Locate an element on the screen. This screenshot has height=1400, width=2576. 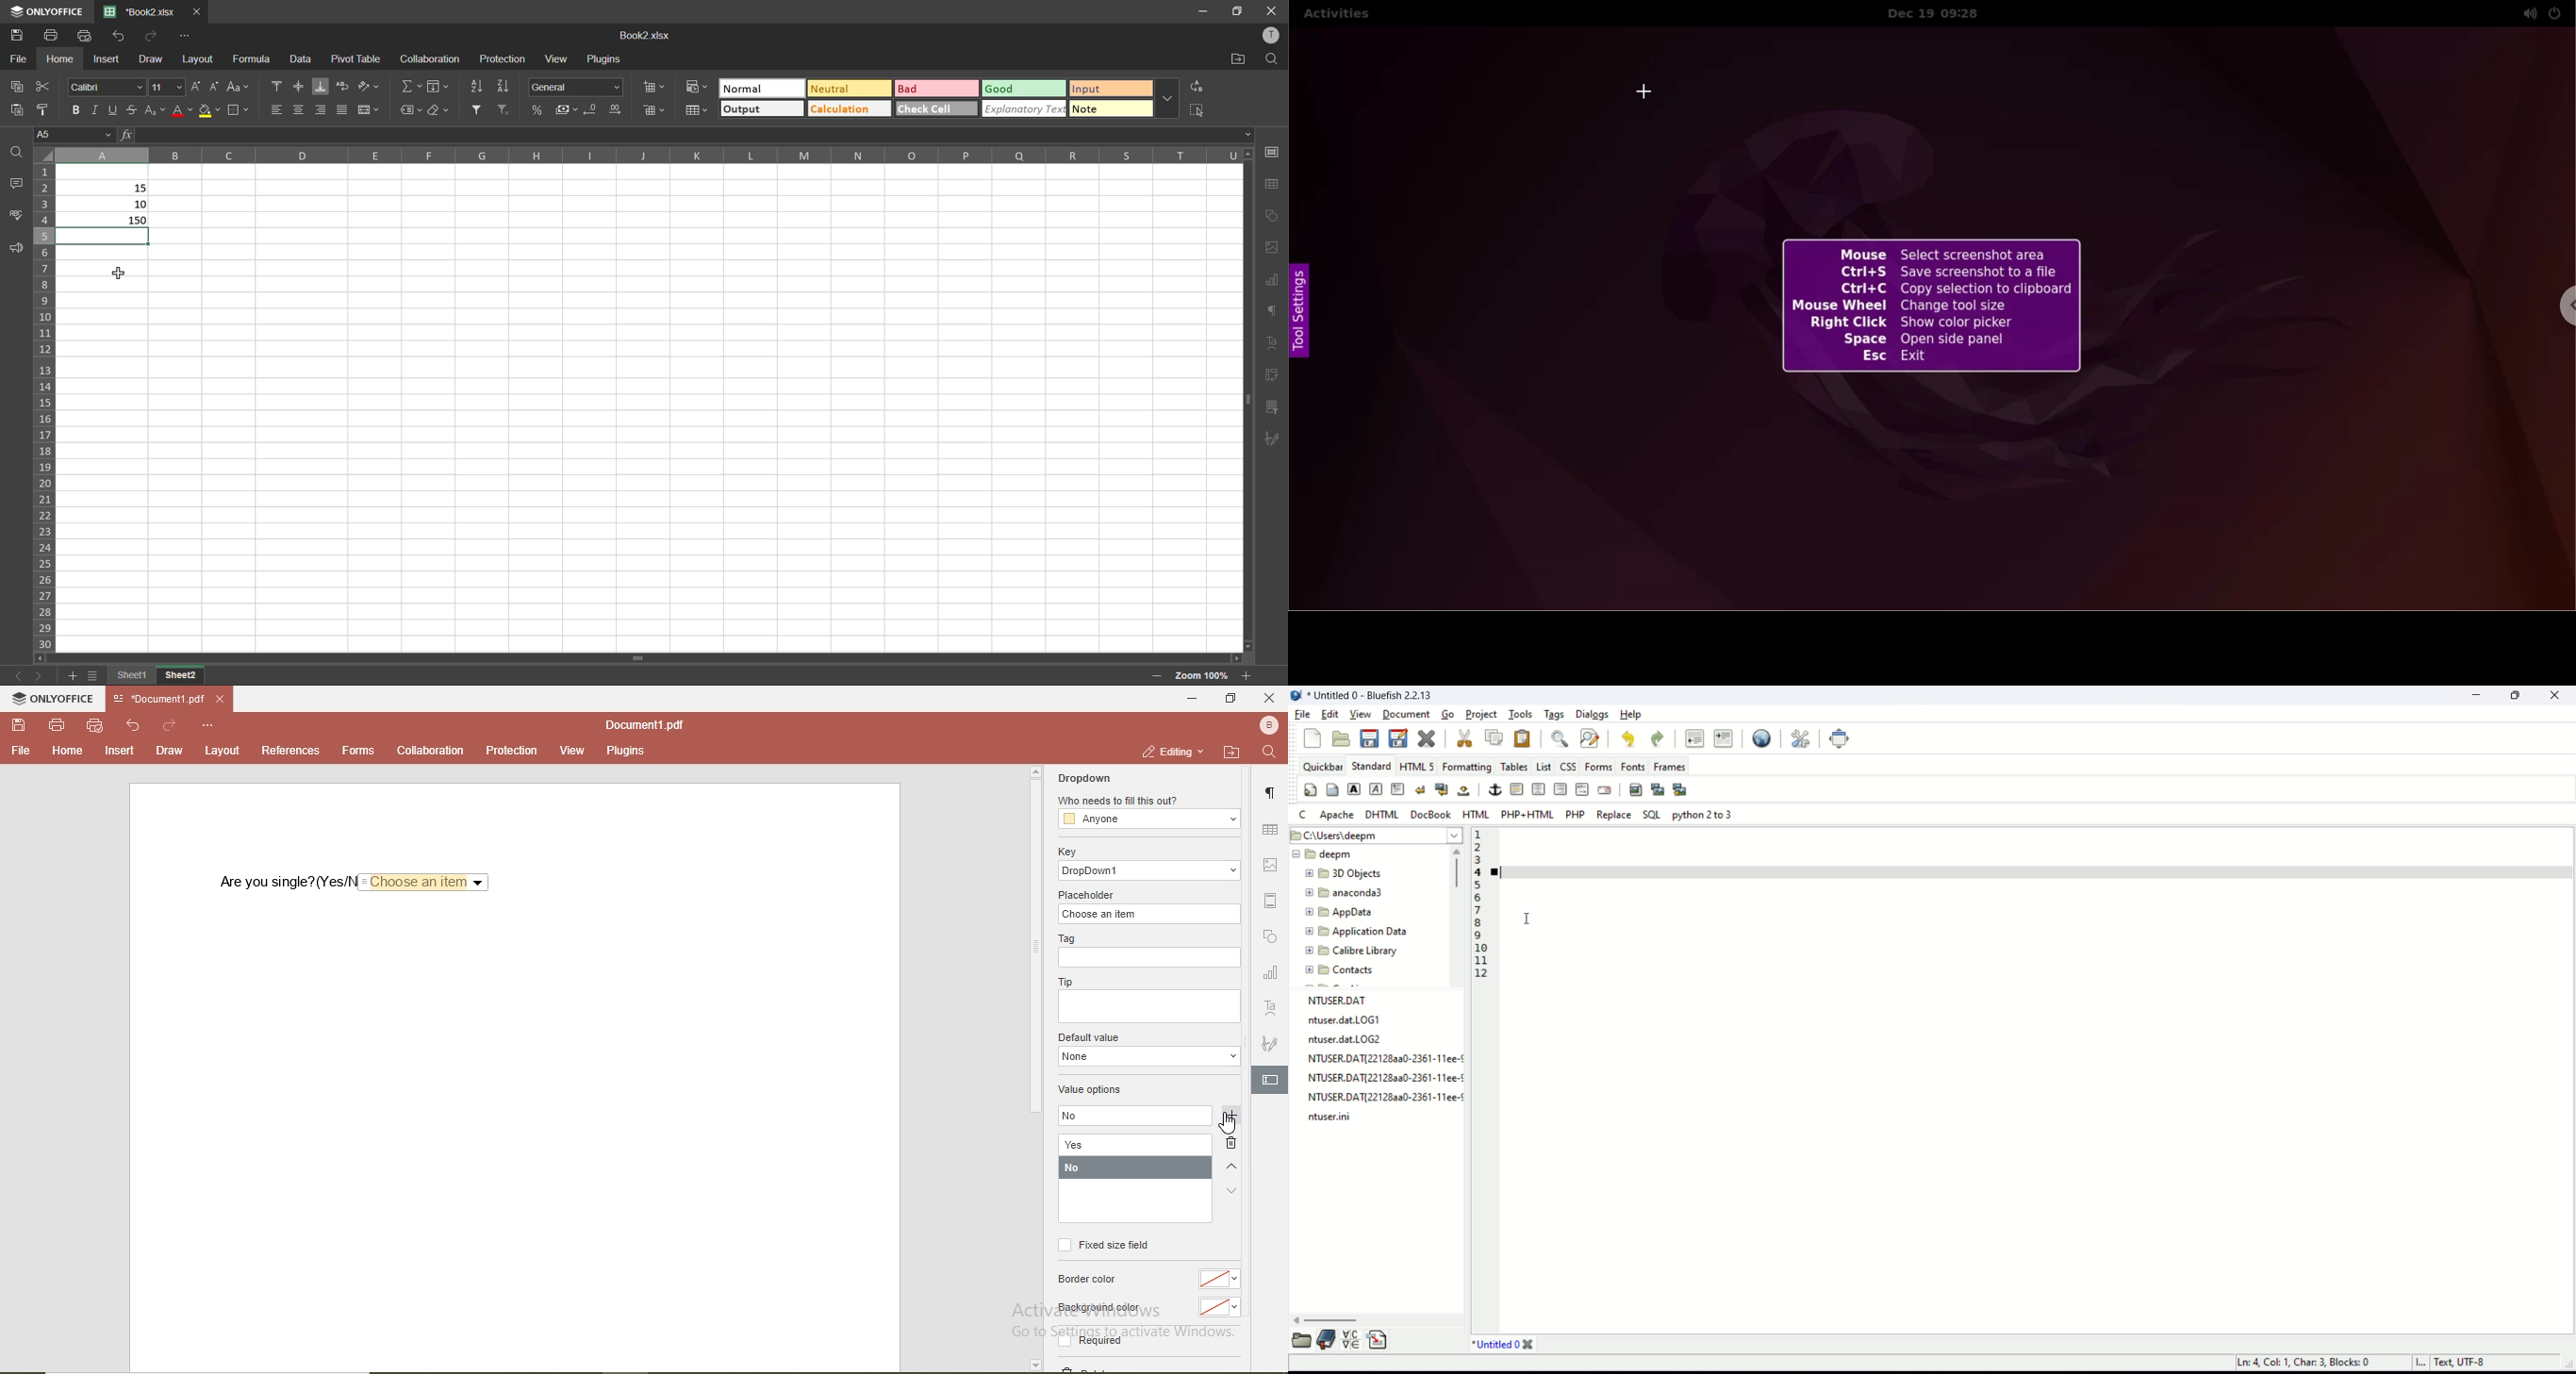
signature is located at coordinates (1271, 1041).